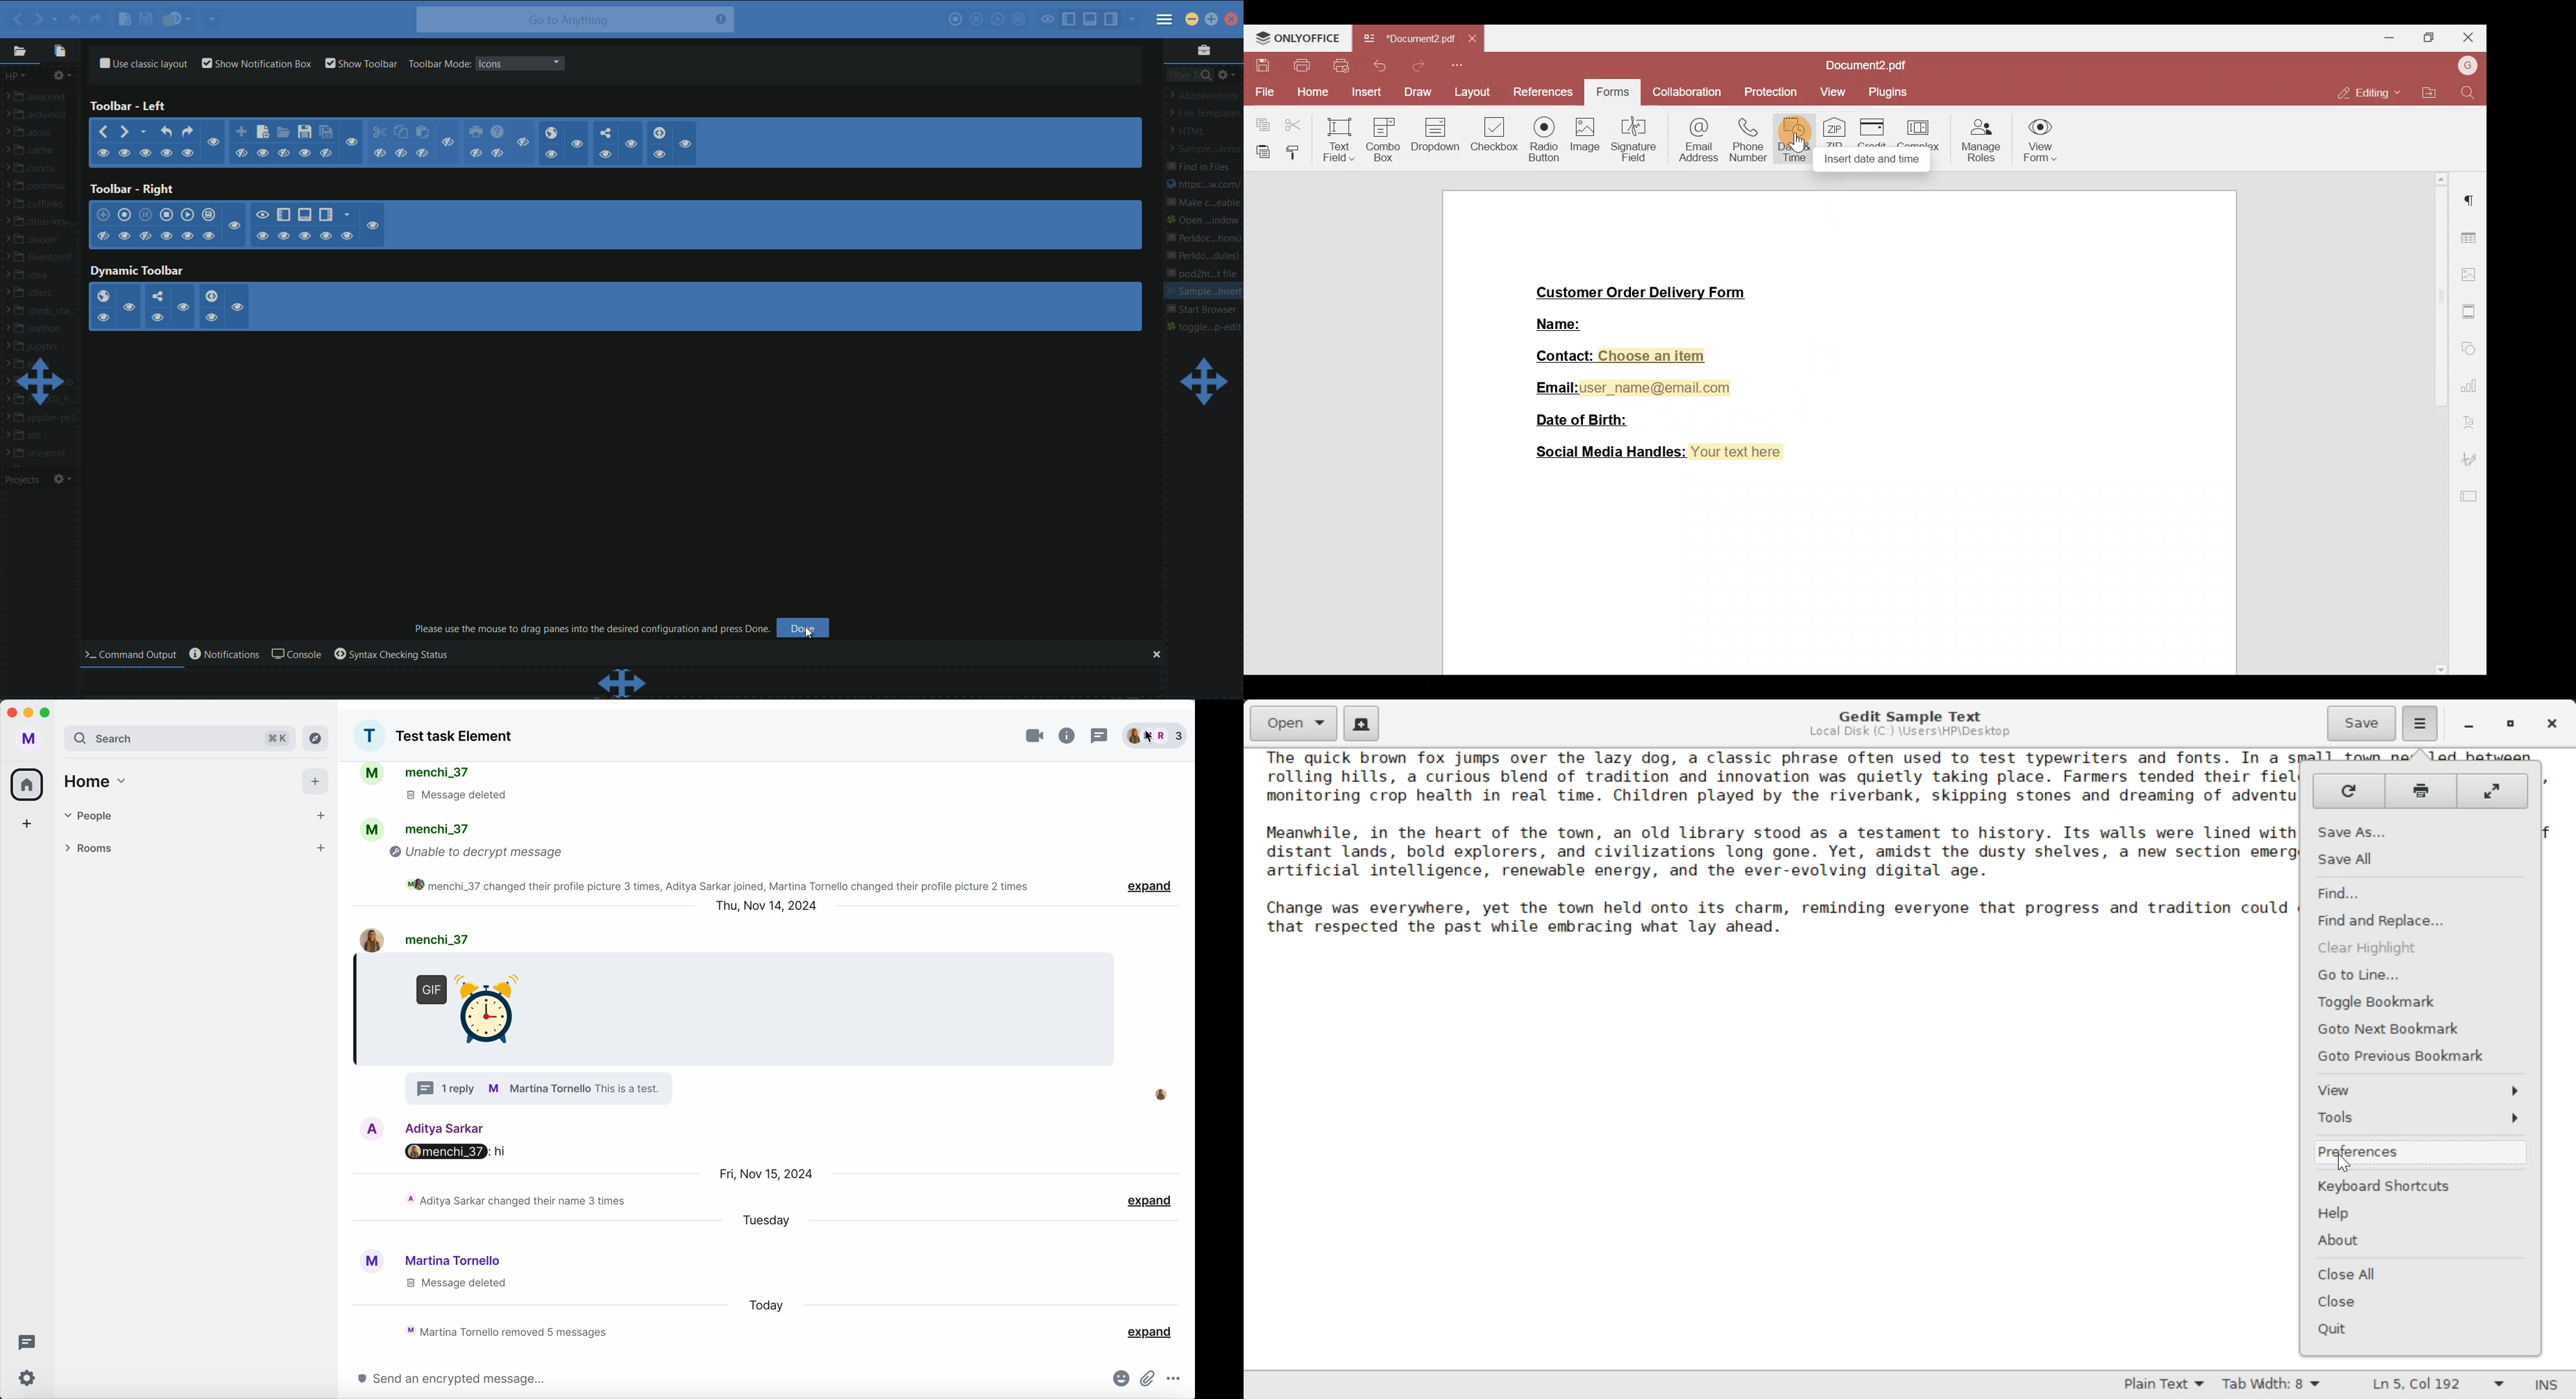 The image size is (2576, 1400). Describe the element at coordinates (1175, 1380) in the screenshot. I see `more options` at that location.